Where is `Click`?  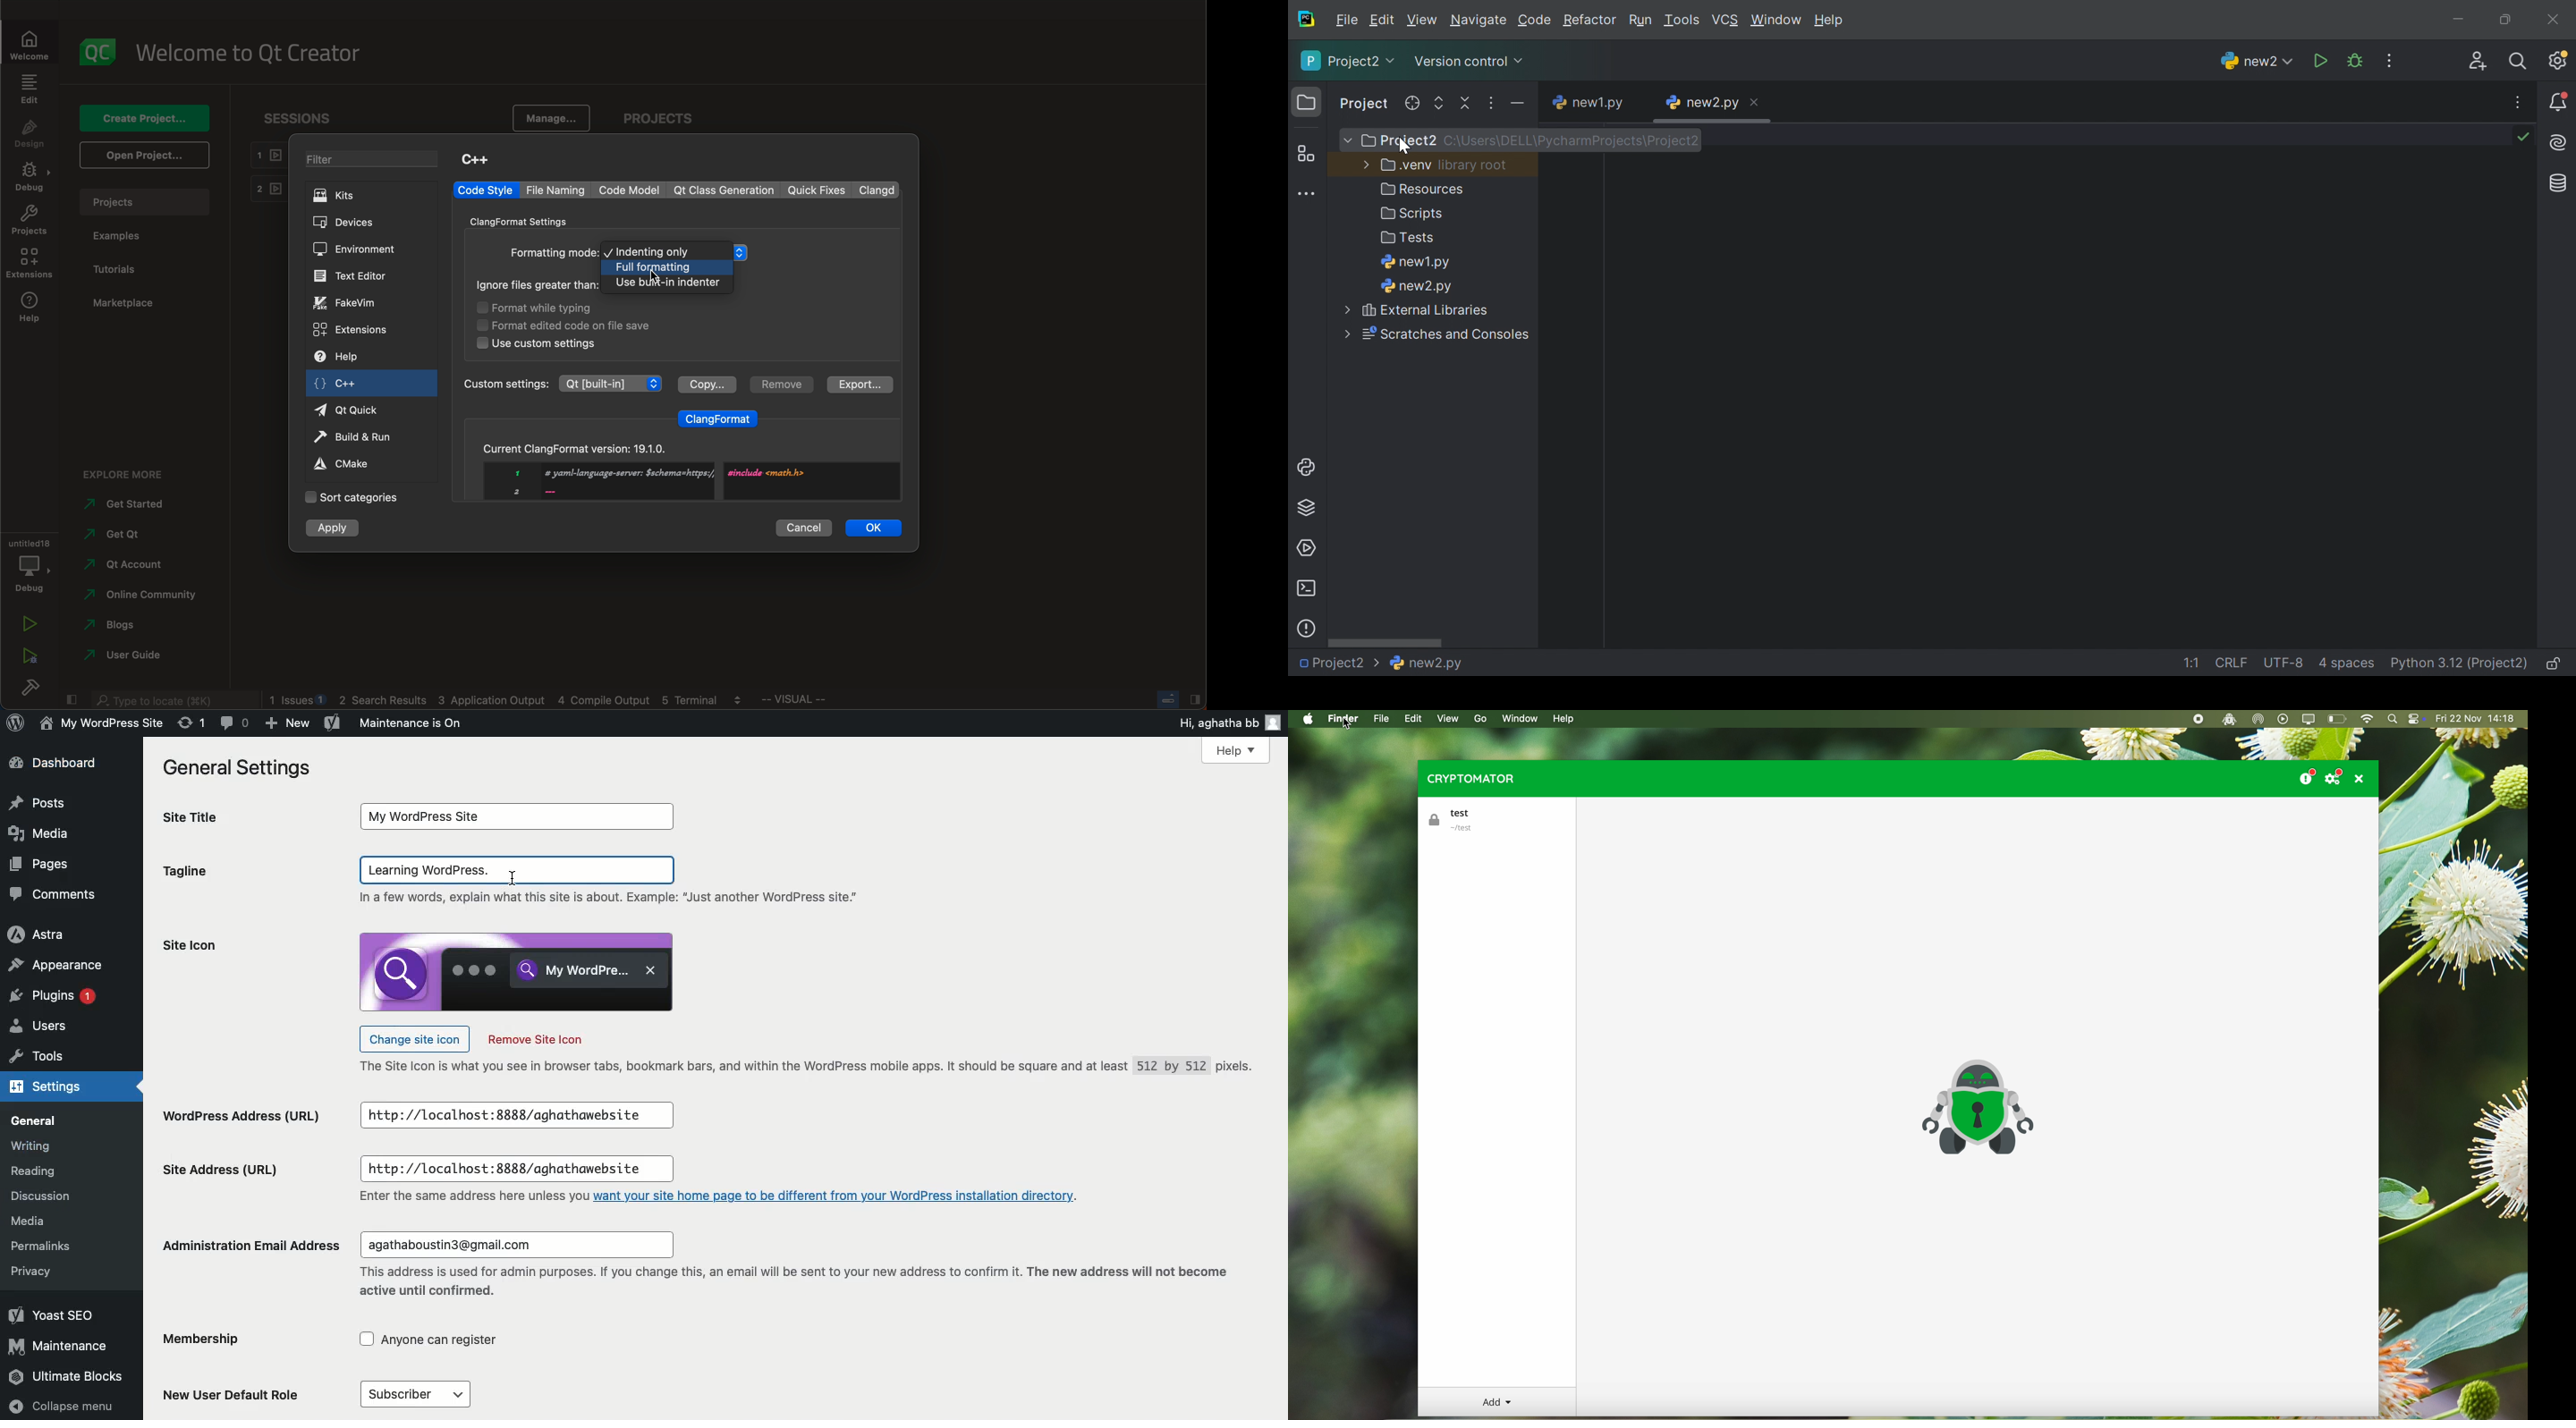 Click is located at coordinates (519, 870).